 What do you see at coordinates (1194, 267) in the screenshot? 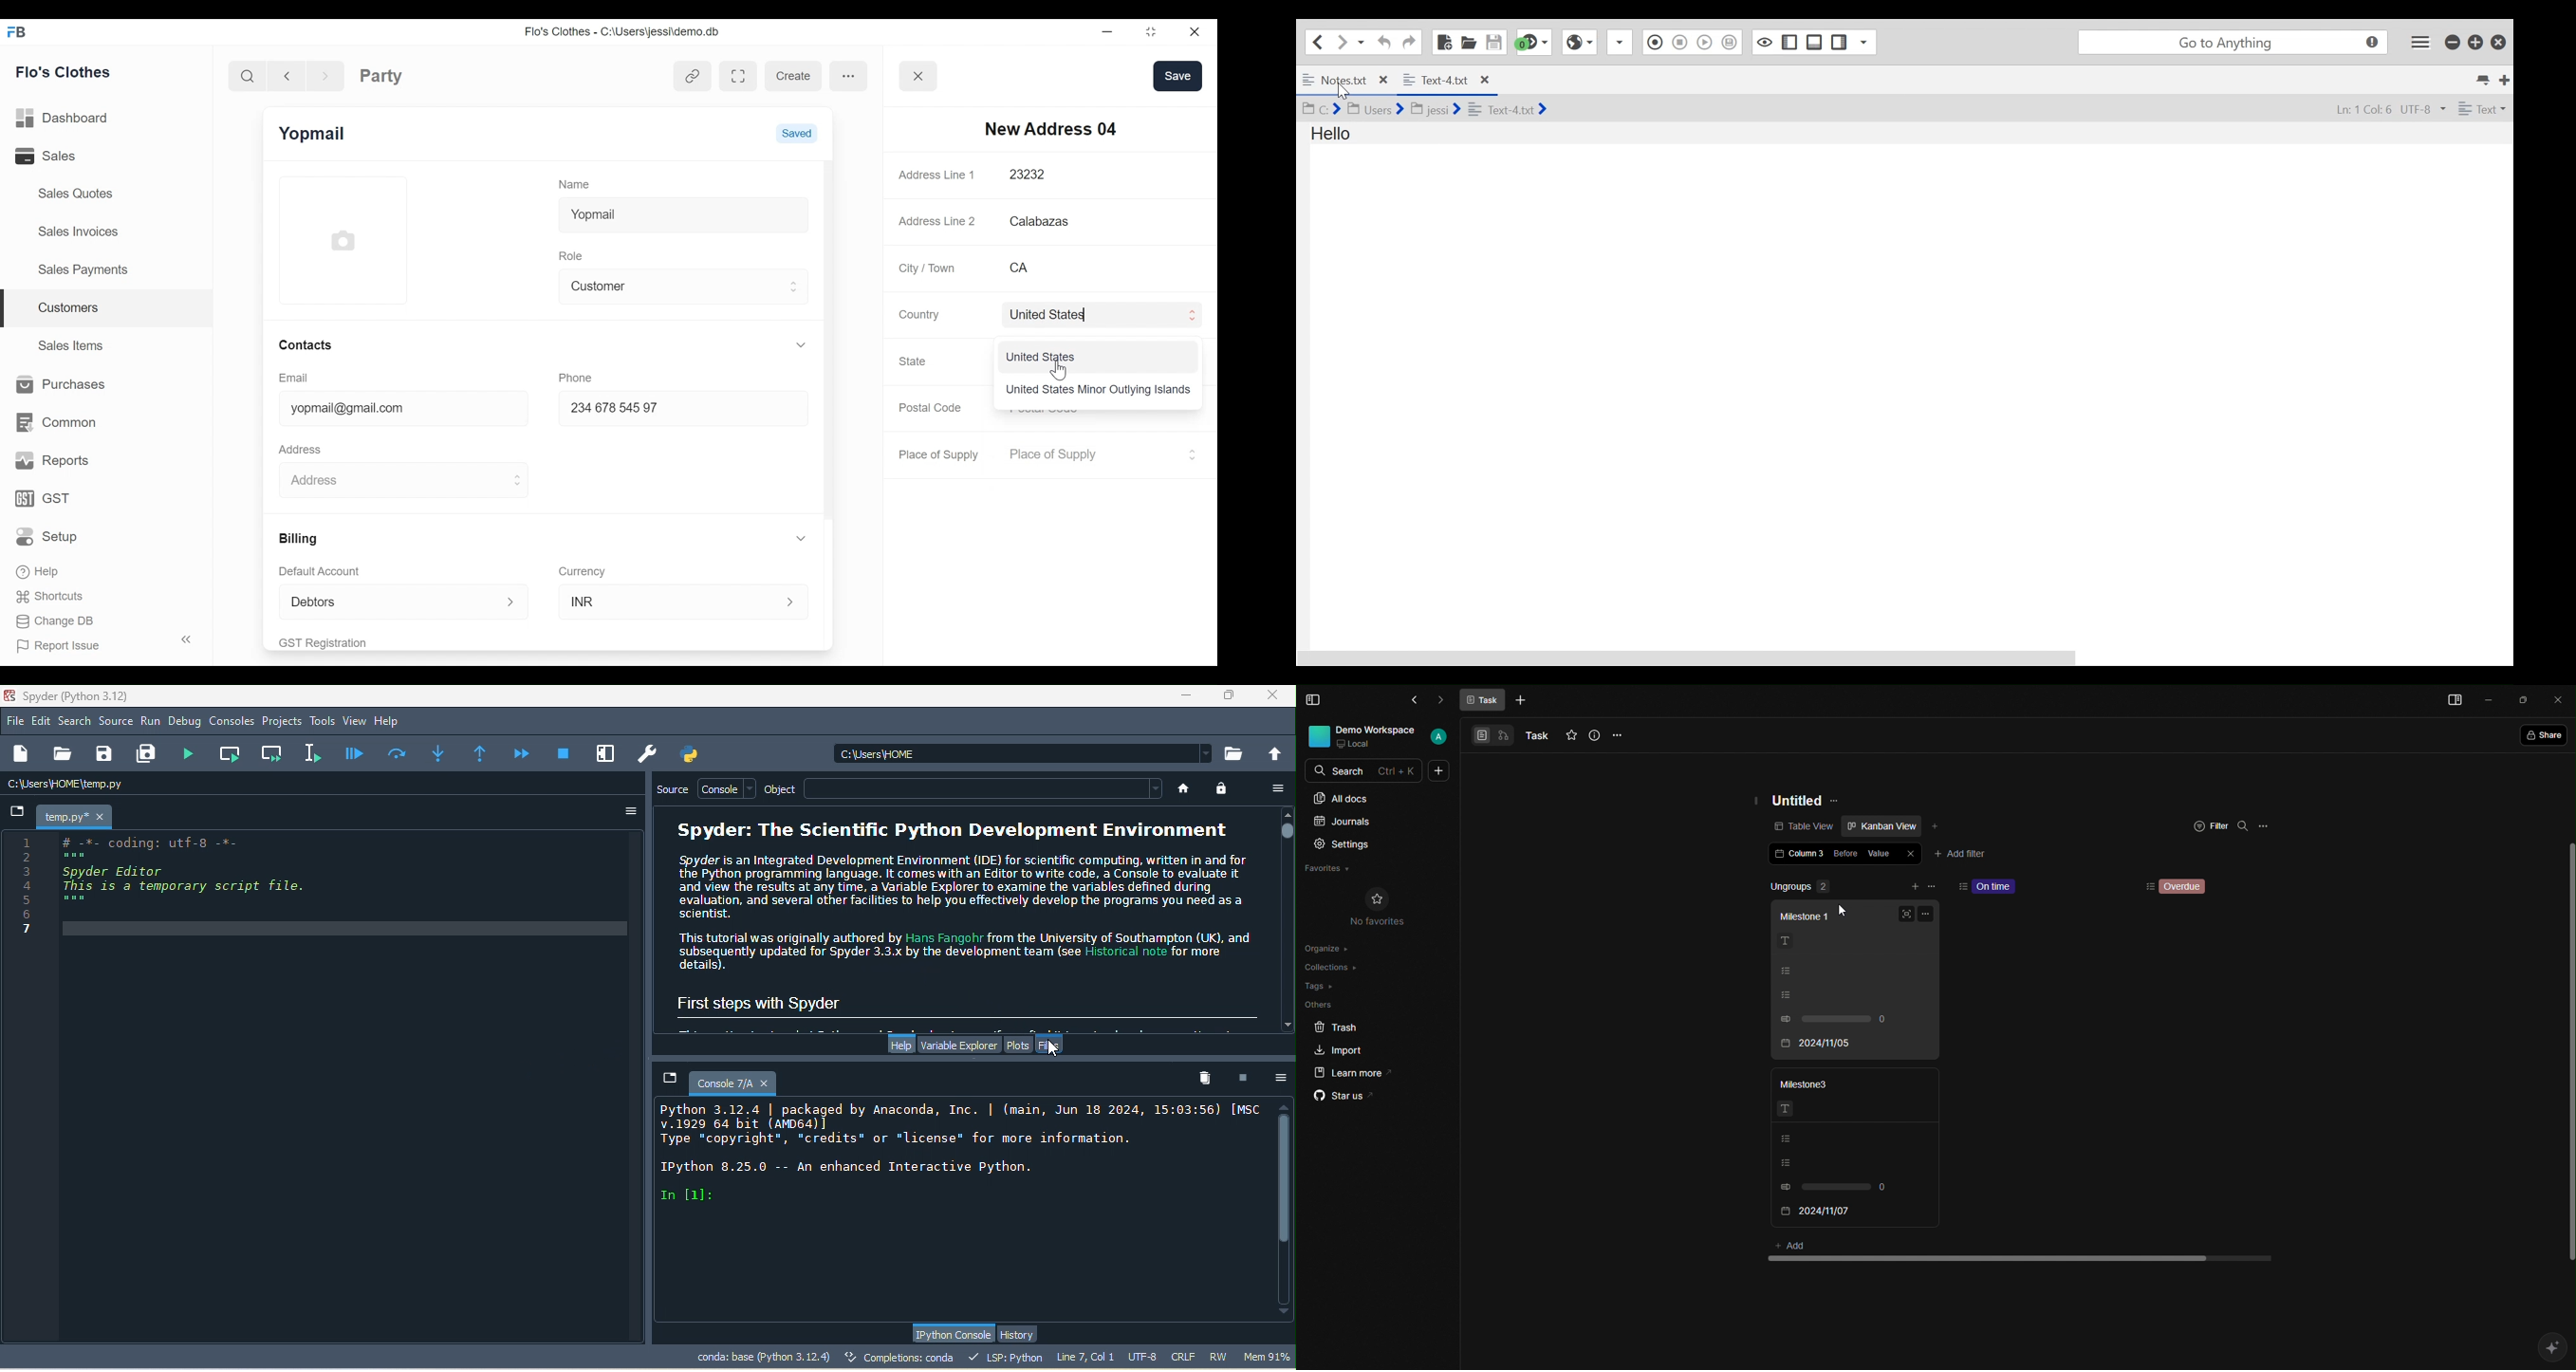
I see `Asterisk ` at bounding box center [1194, 267].